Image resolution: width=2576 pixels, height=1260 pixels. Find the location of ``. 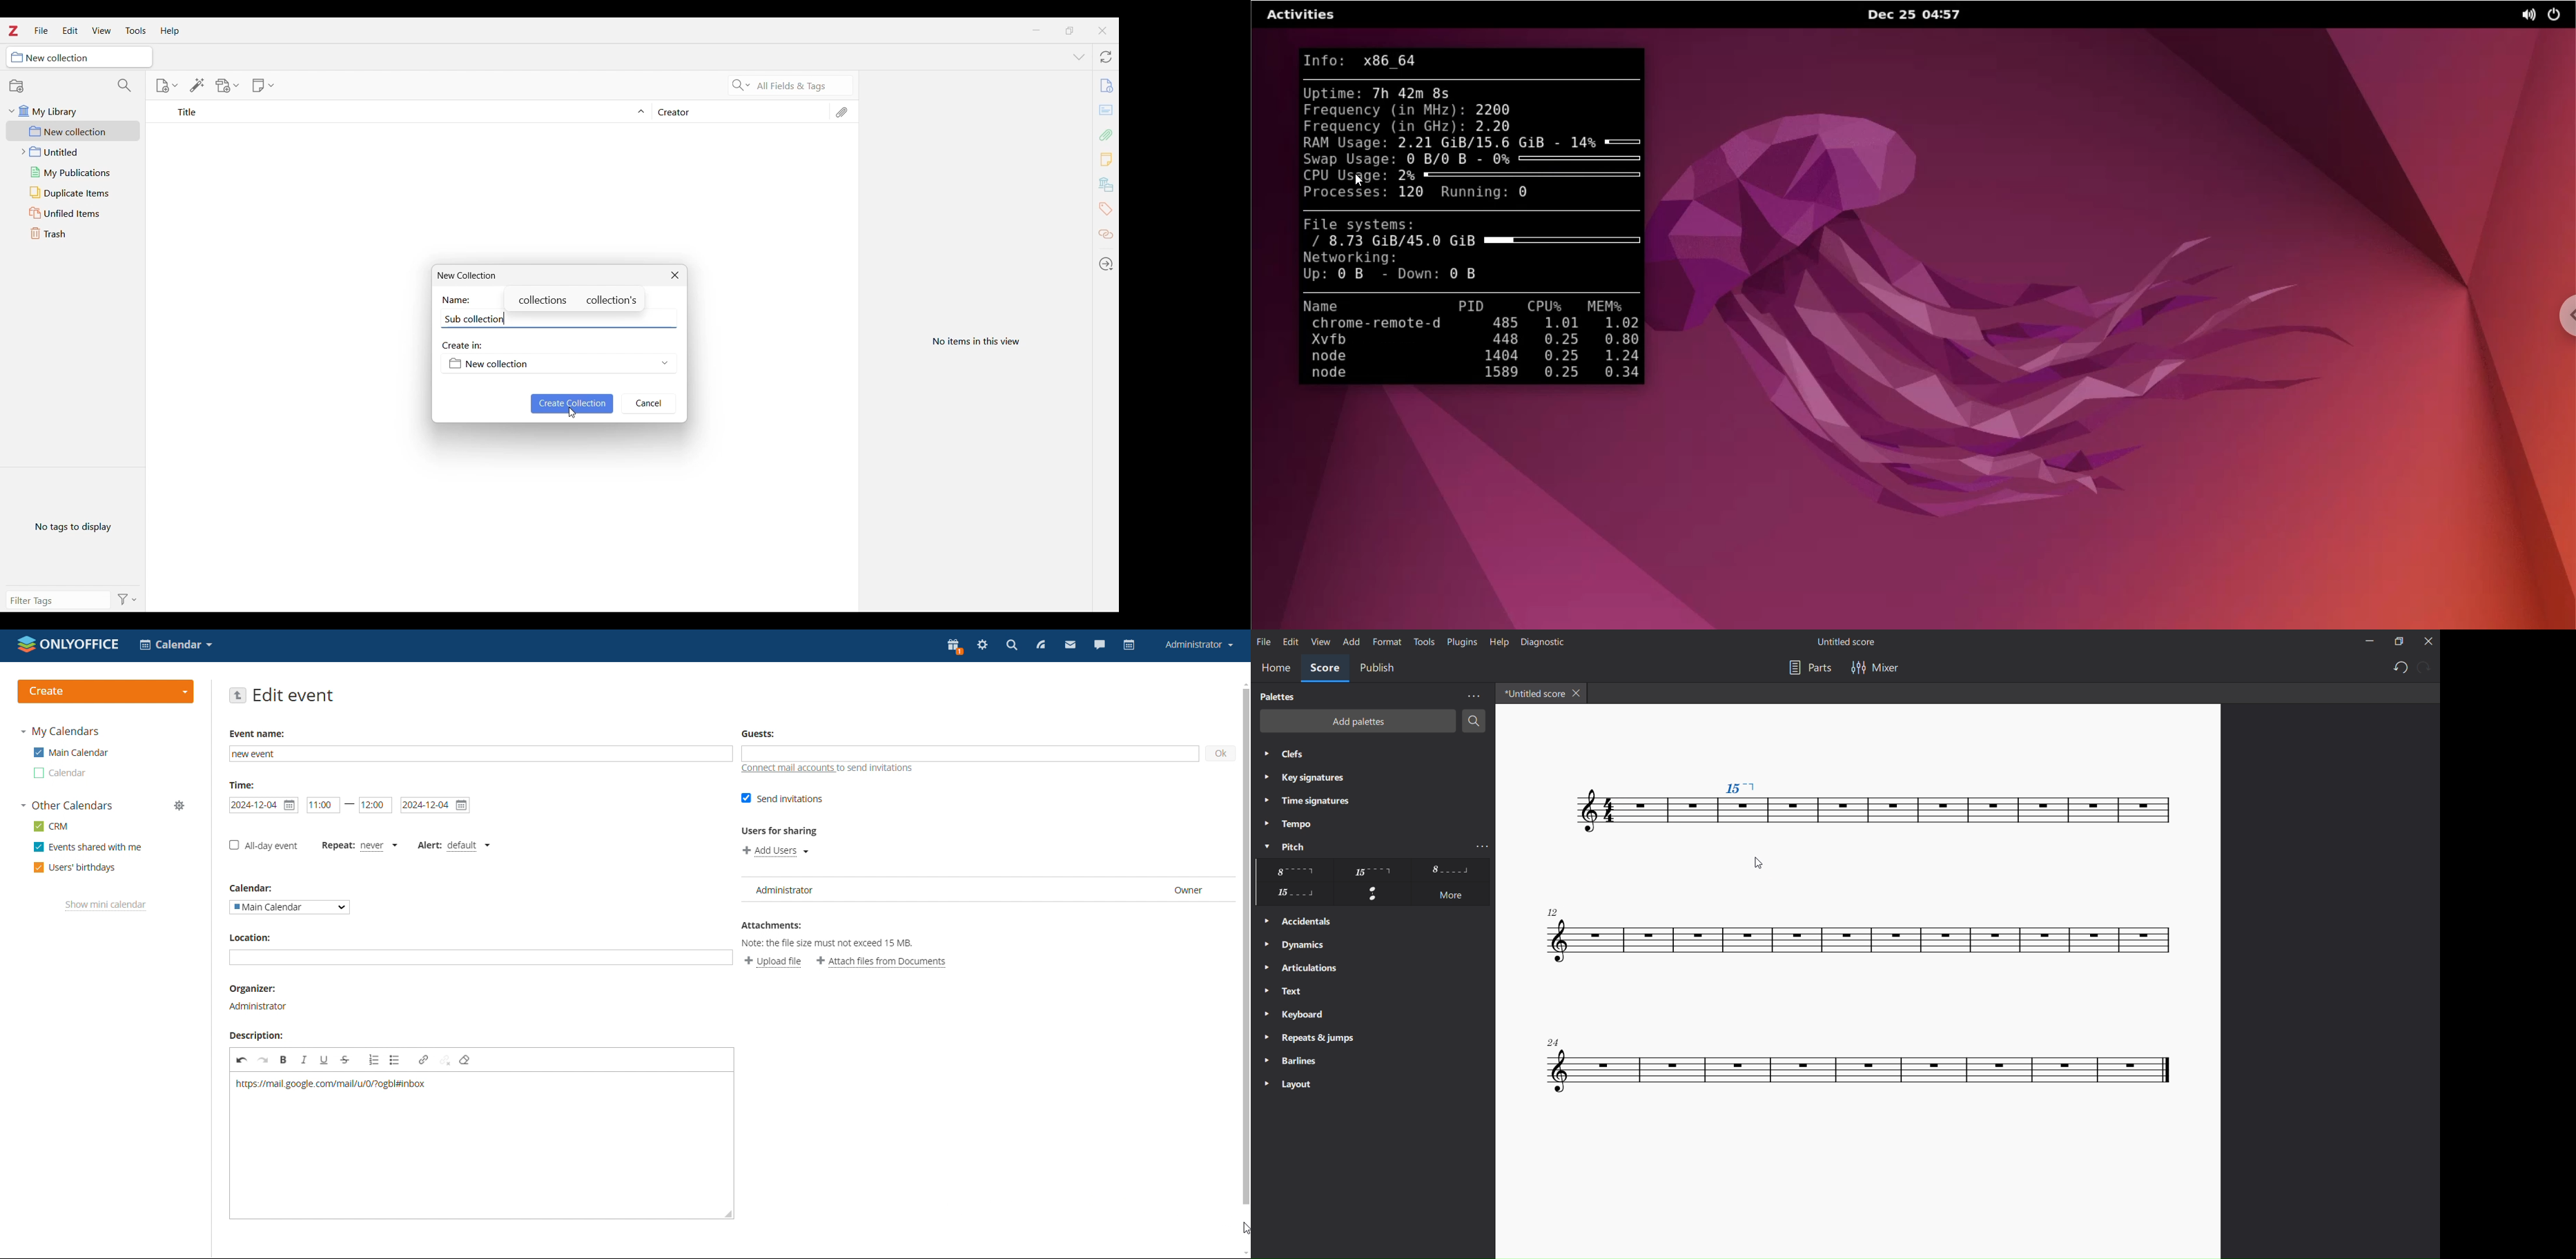

 is located at coordinates (466, 1060).